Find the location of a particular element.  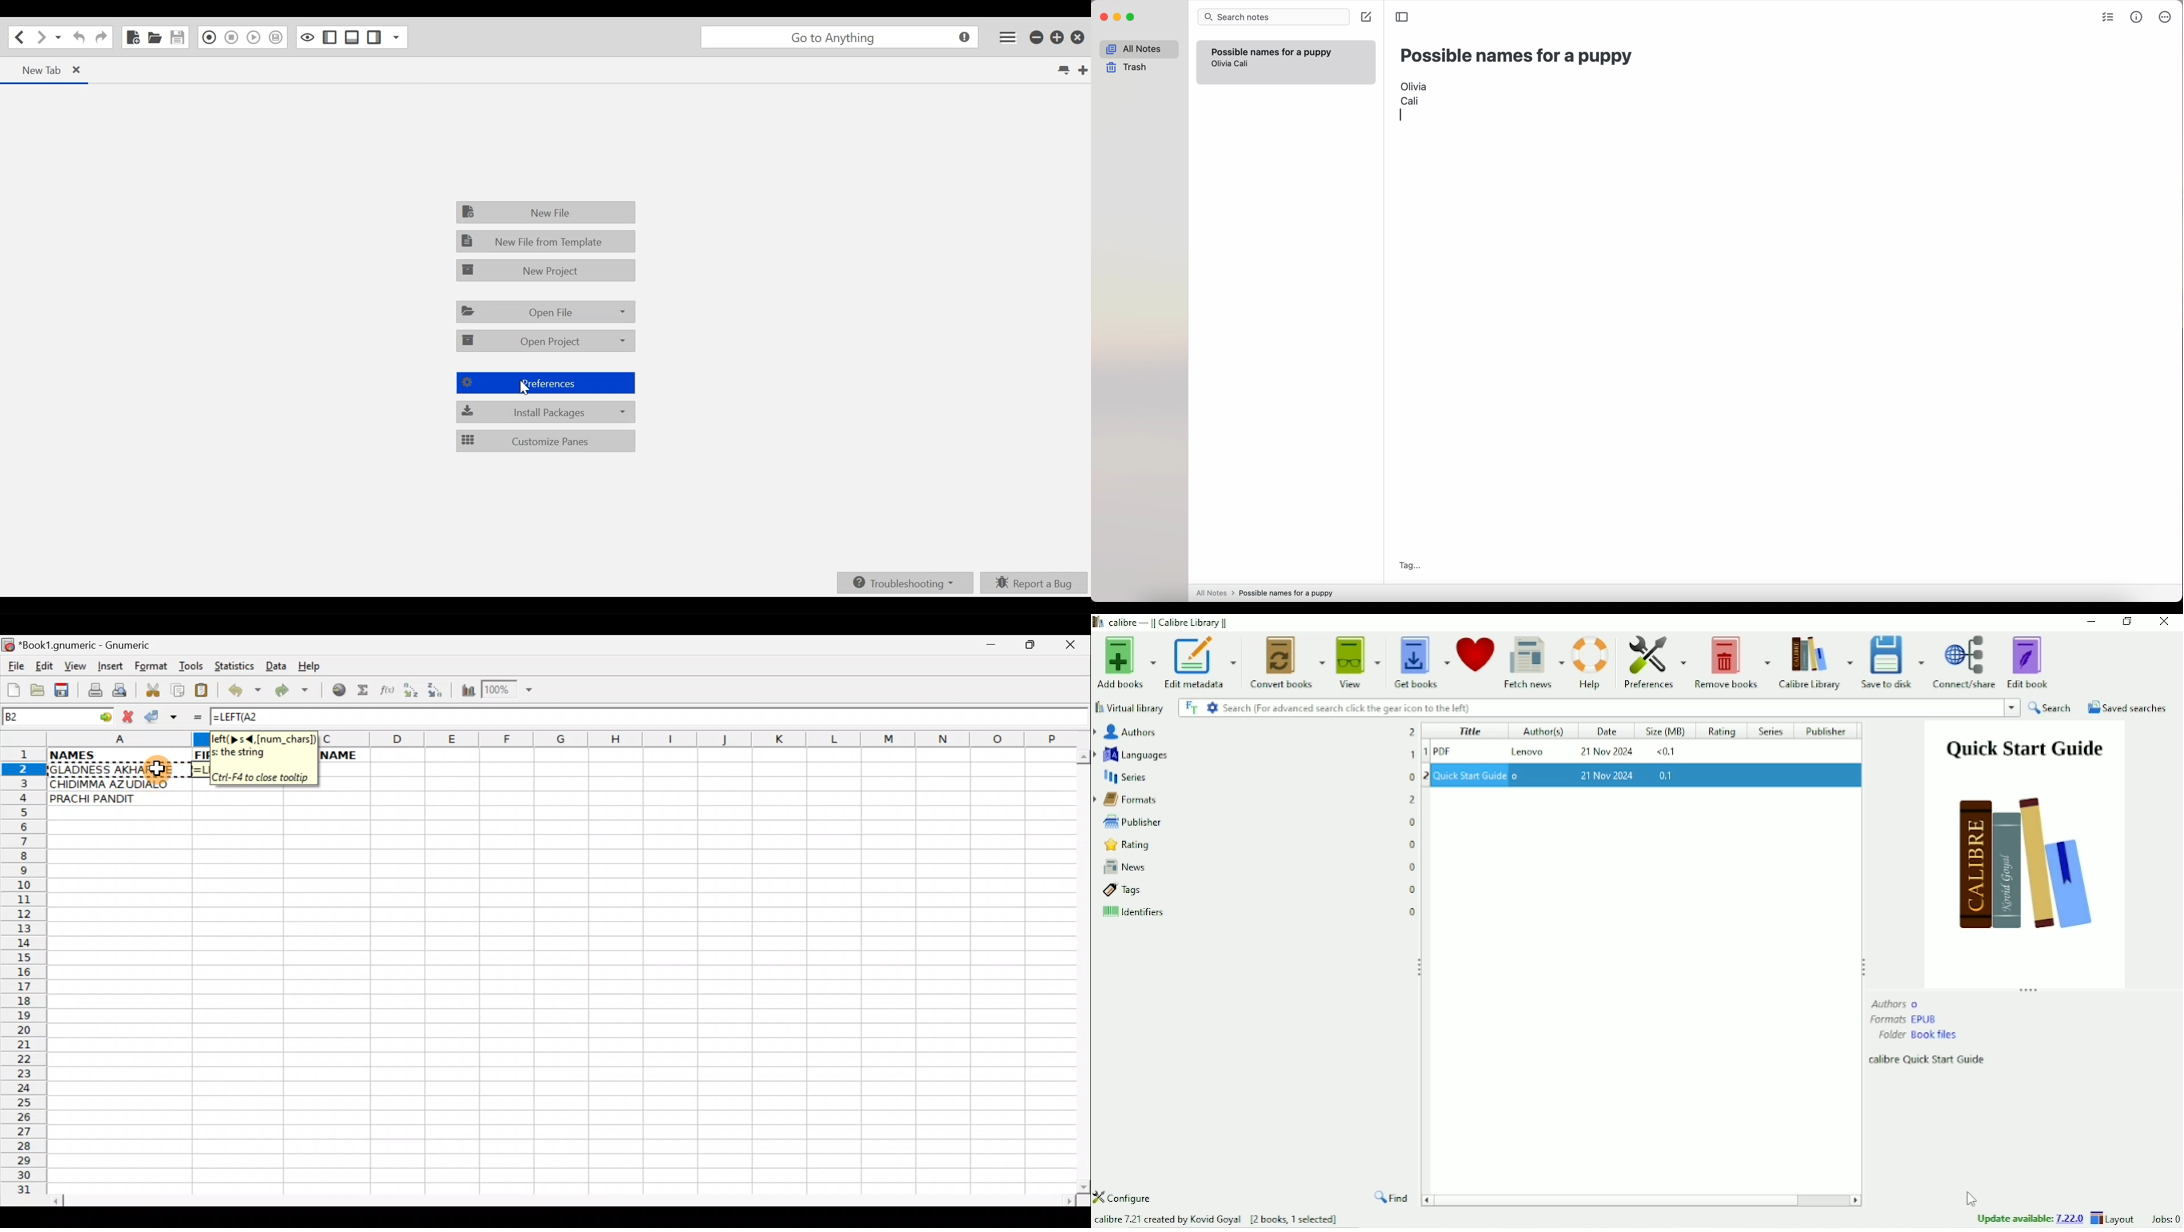

Publisher is located at coordinates (1831, 731).